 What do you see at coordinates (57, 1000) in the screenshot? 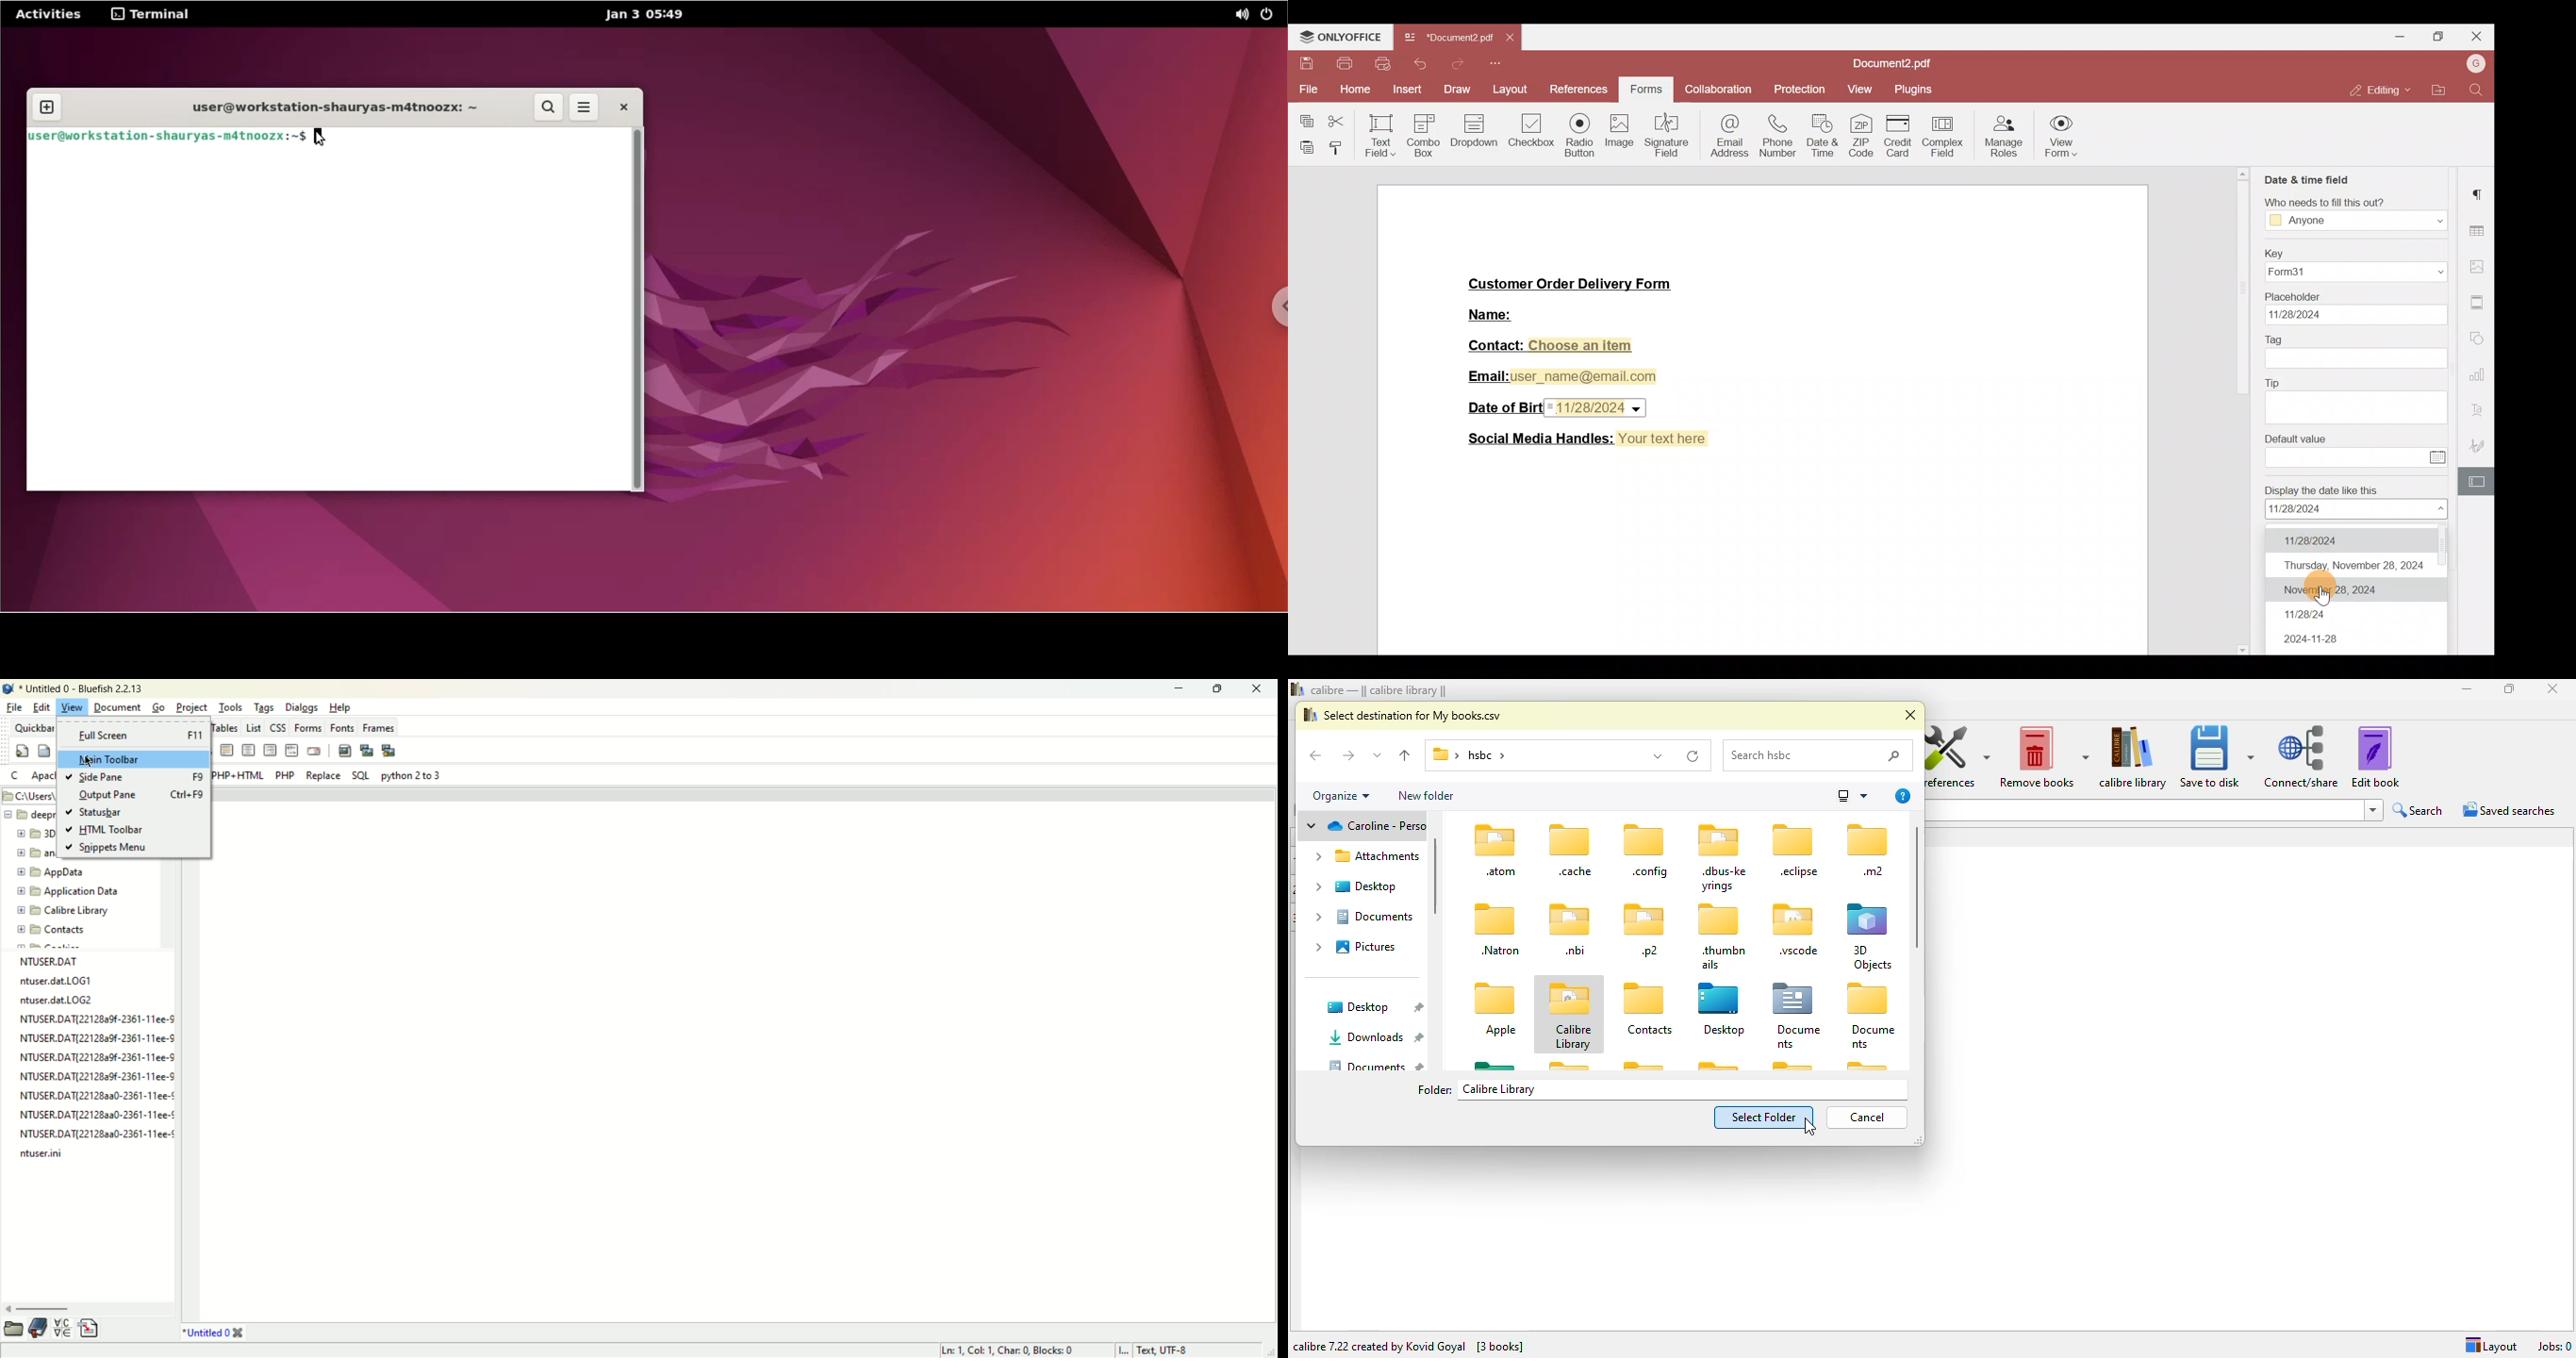
I see `ntuser.dat.LOG2` at bounding box center [57, 1000].